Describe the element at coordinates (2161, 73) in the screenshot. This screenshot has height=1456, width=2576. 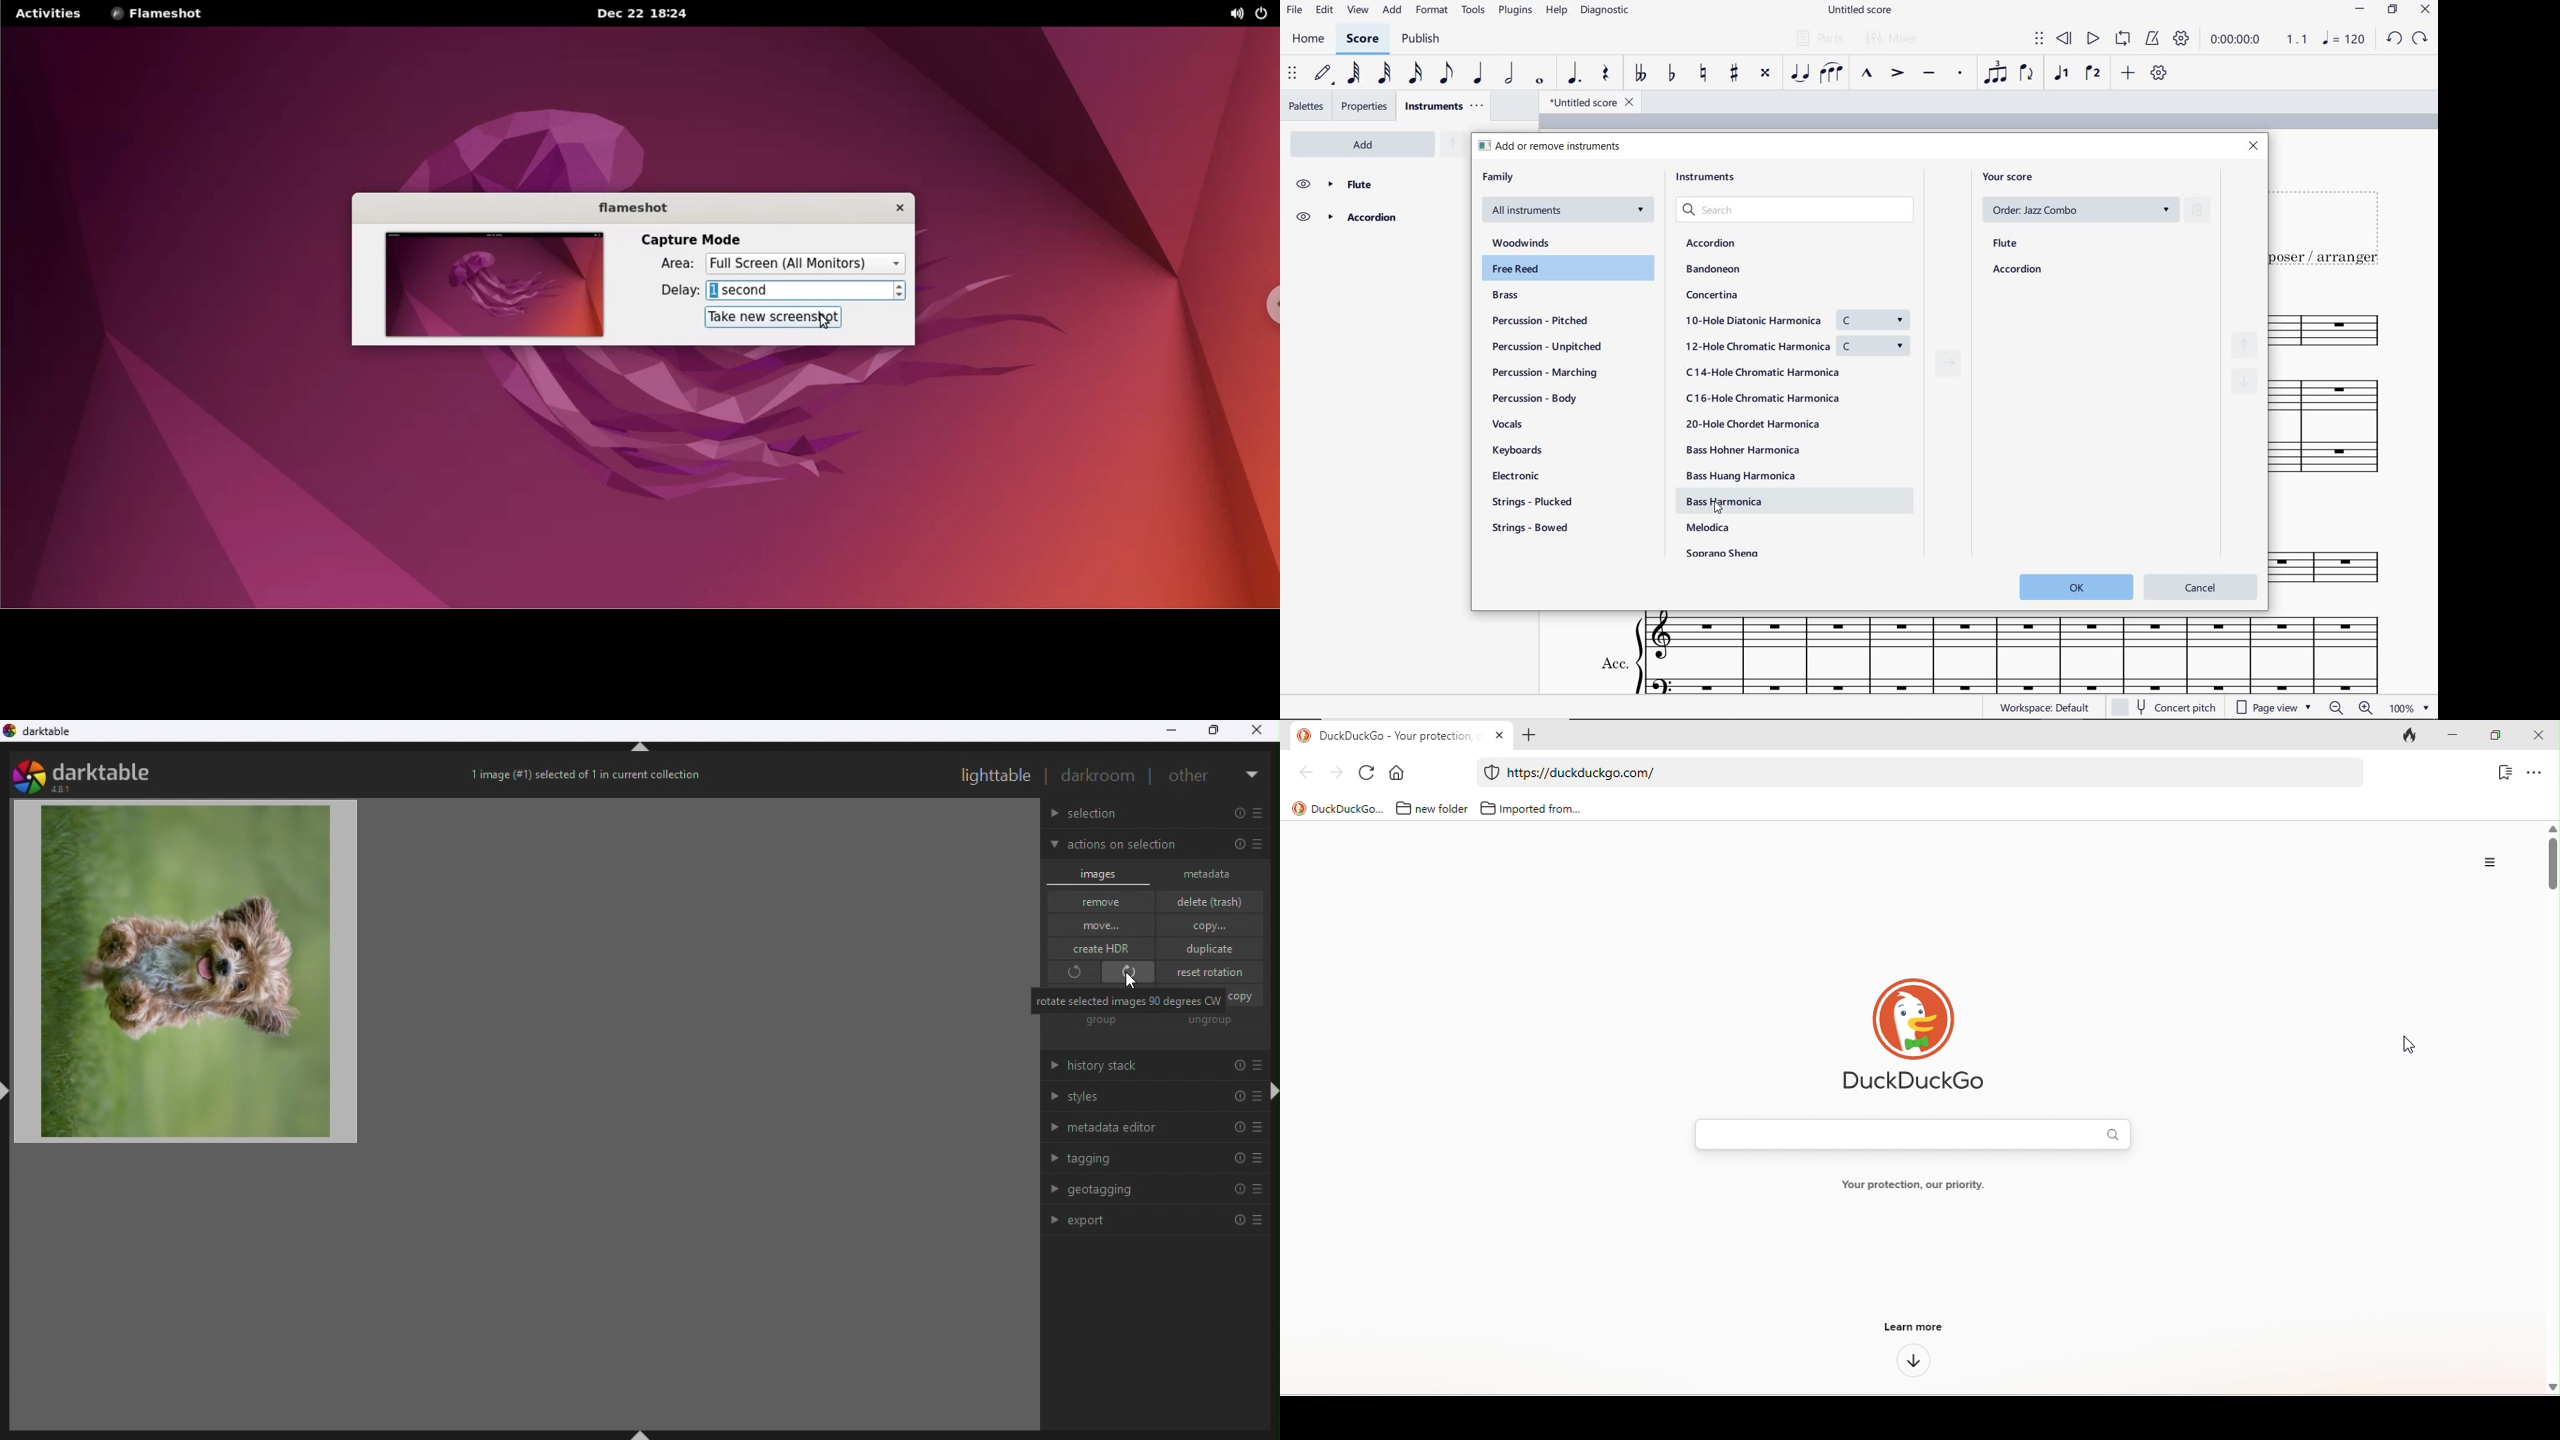
I see `customize toolbar` at that location.